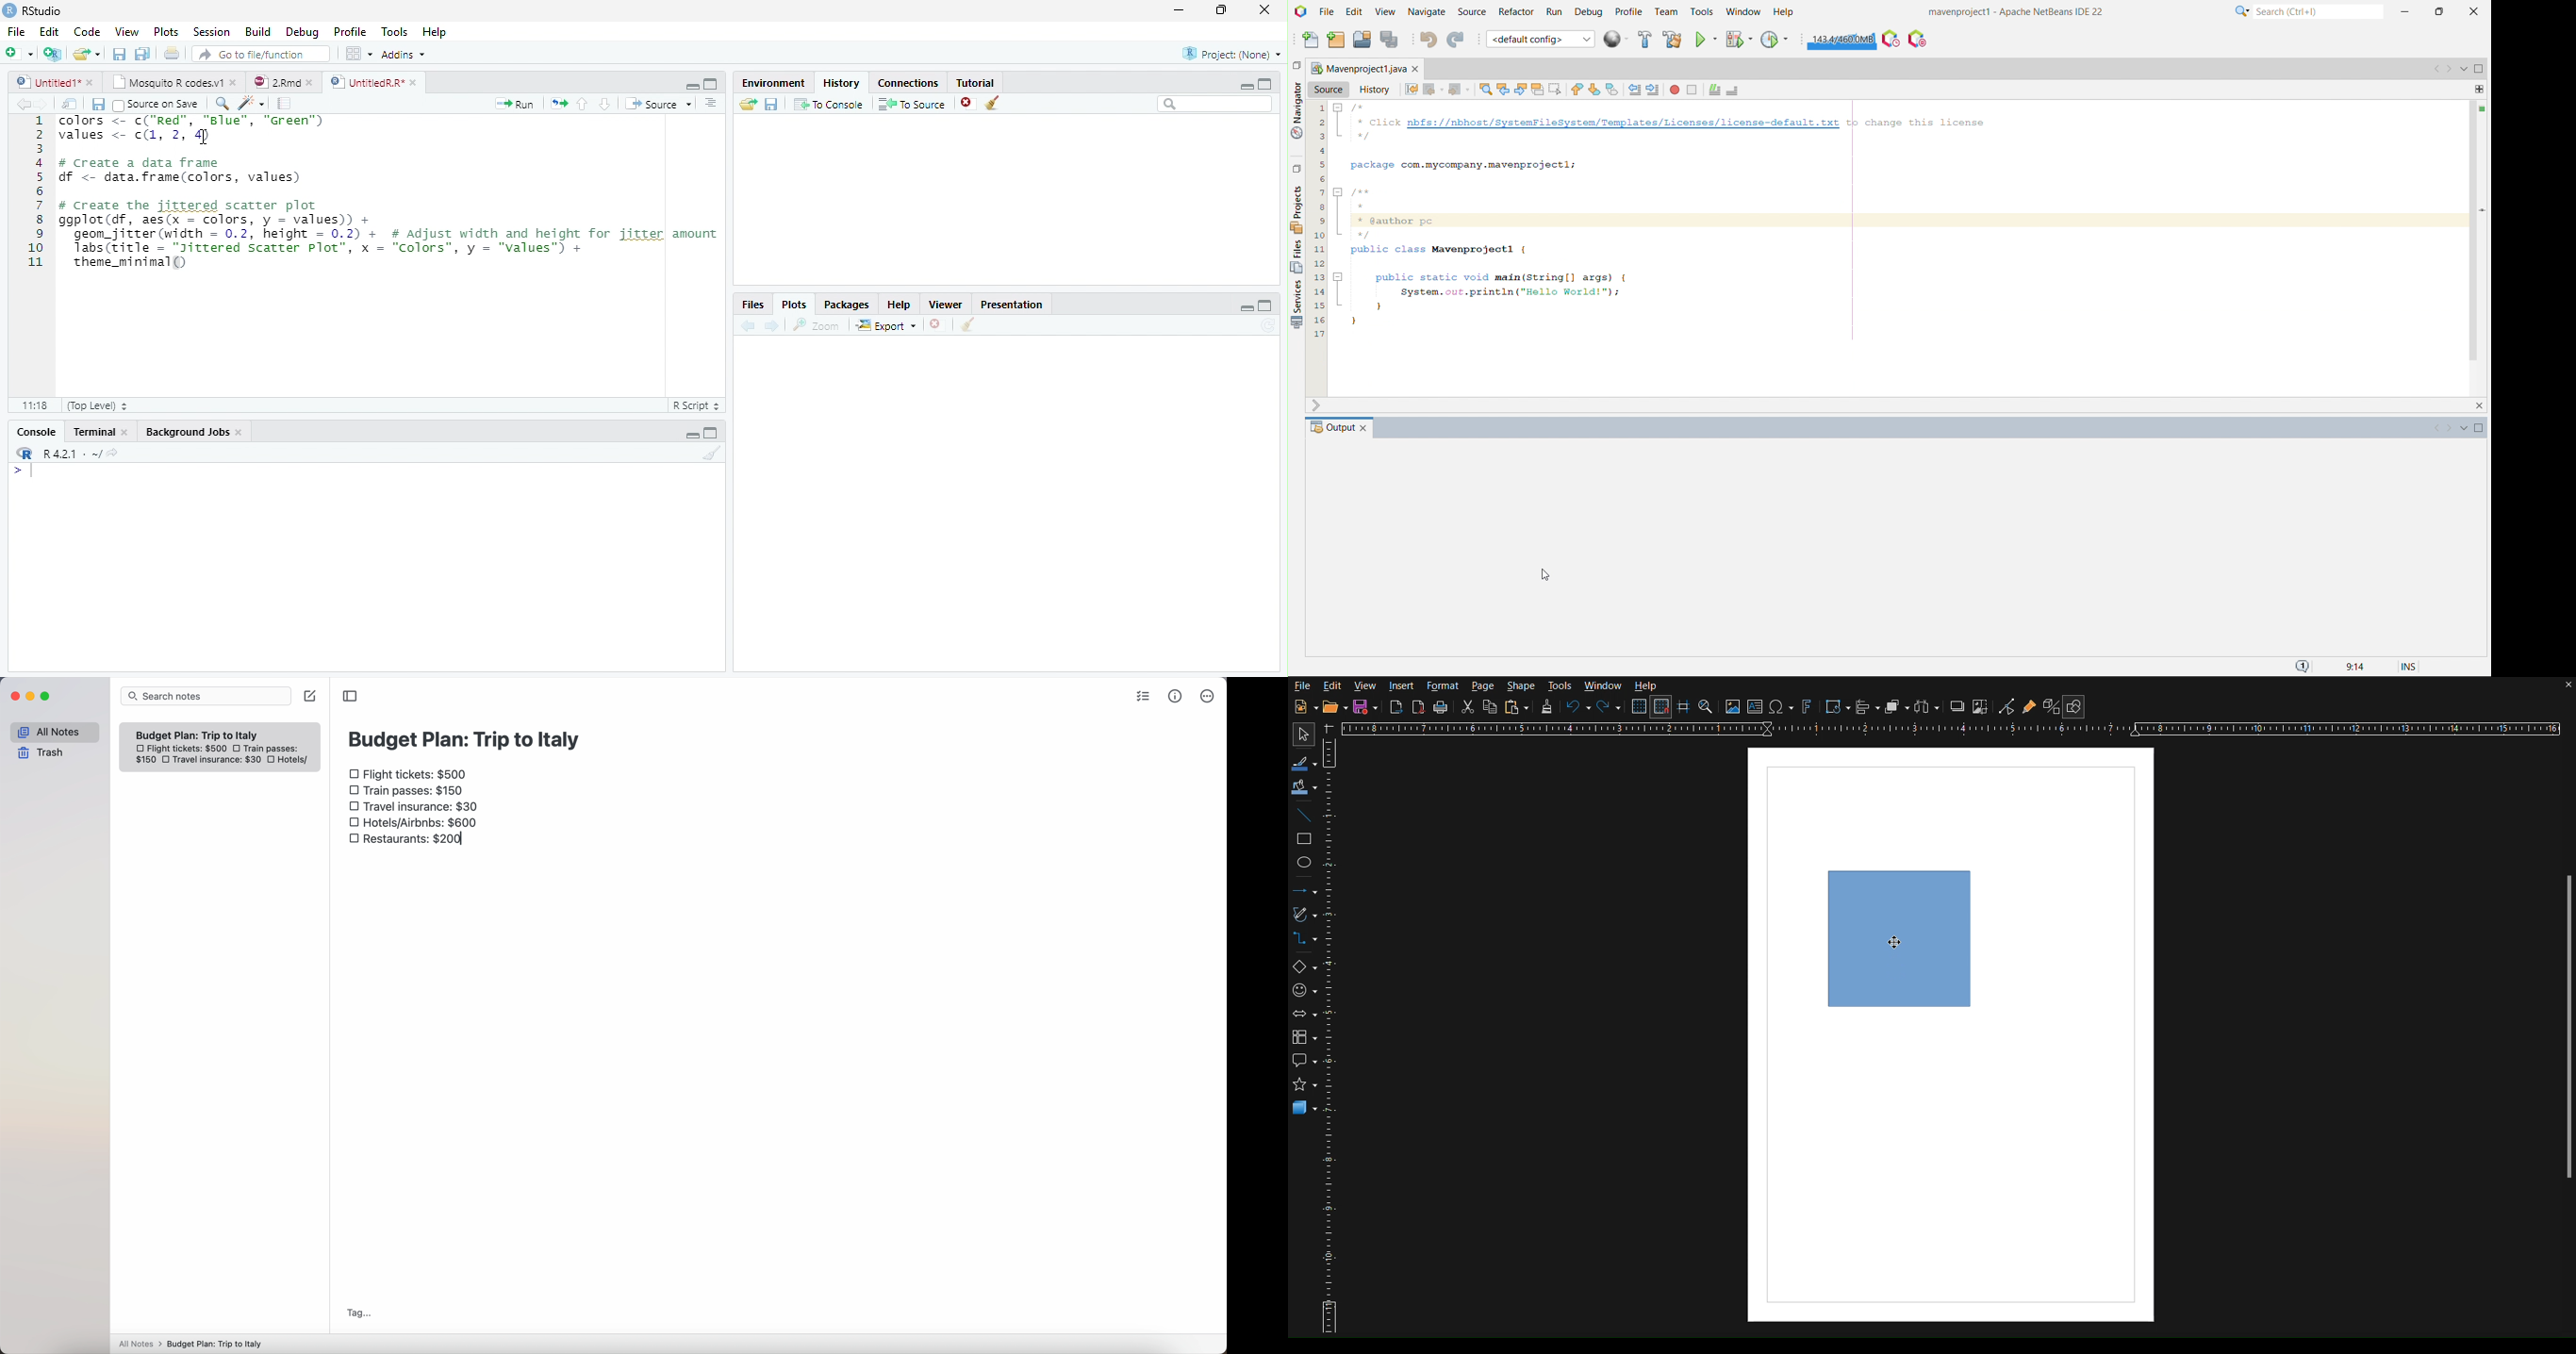 The image size is (2576, 1372). Describe the element at coordinates (52, 54) in the screenshot. I see `Create a project` at that location.